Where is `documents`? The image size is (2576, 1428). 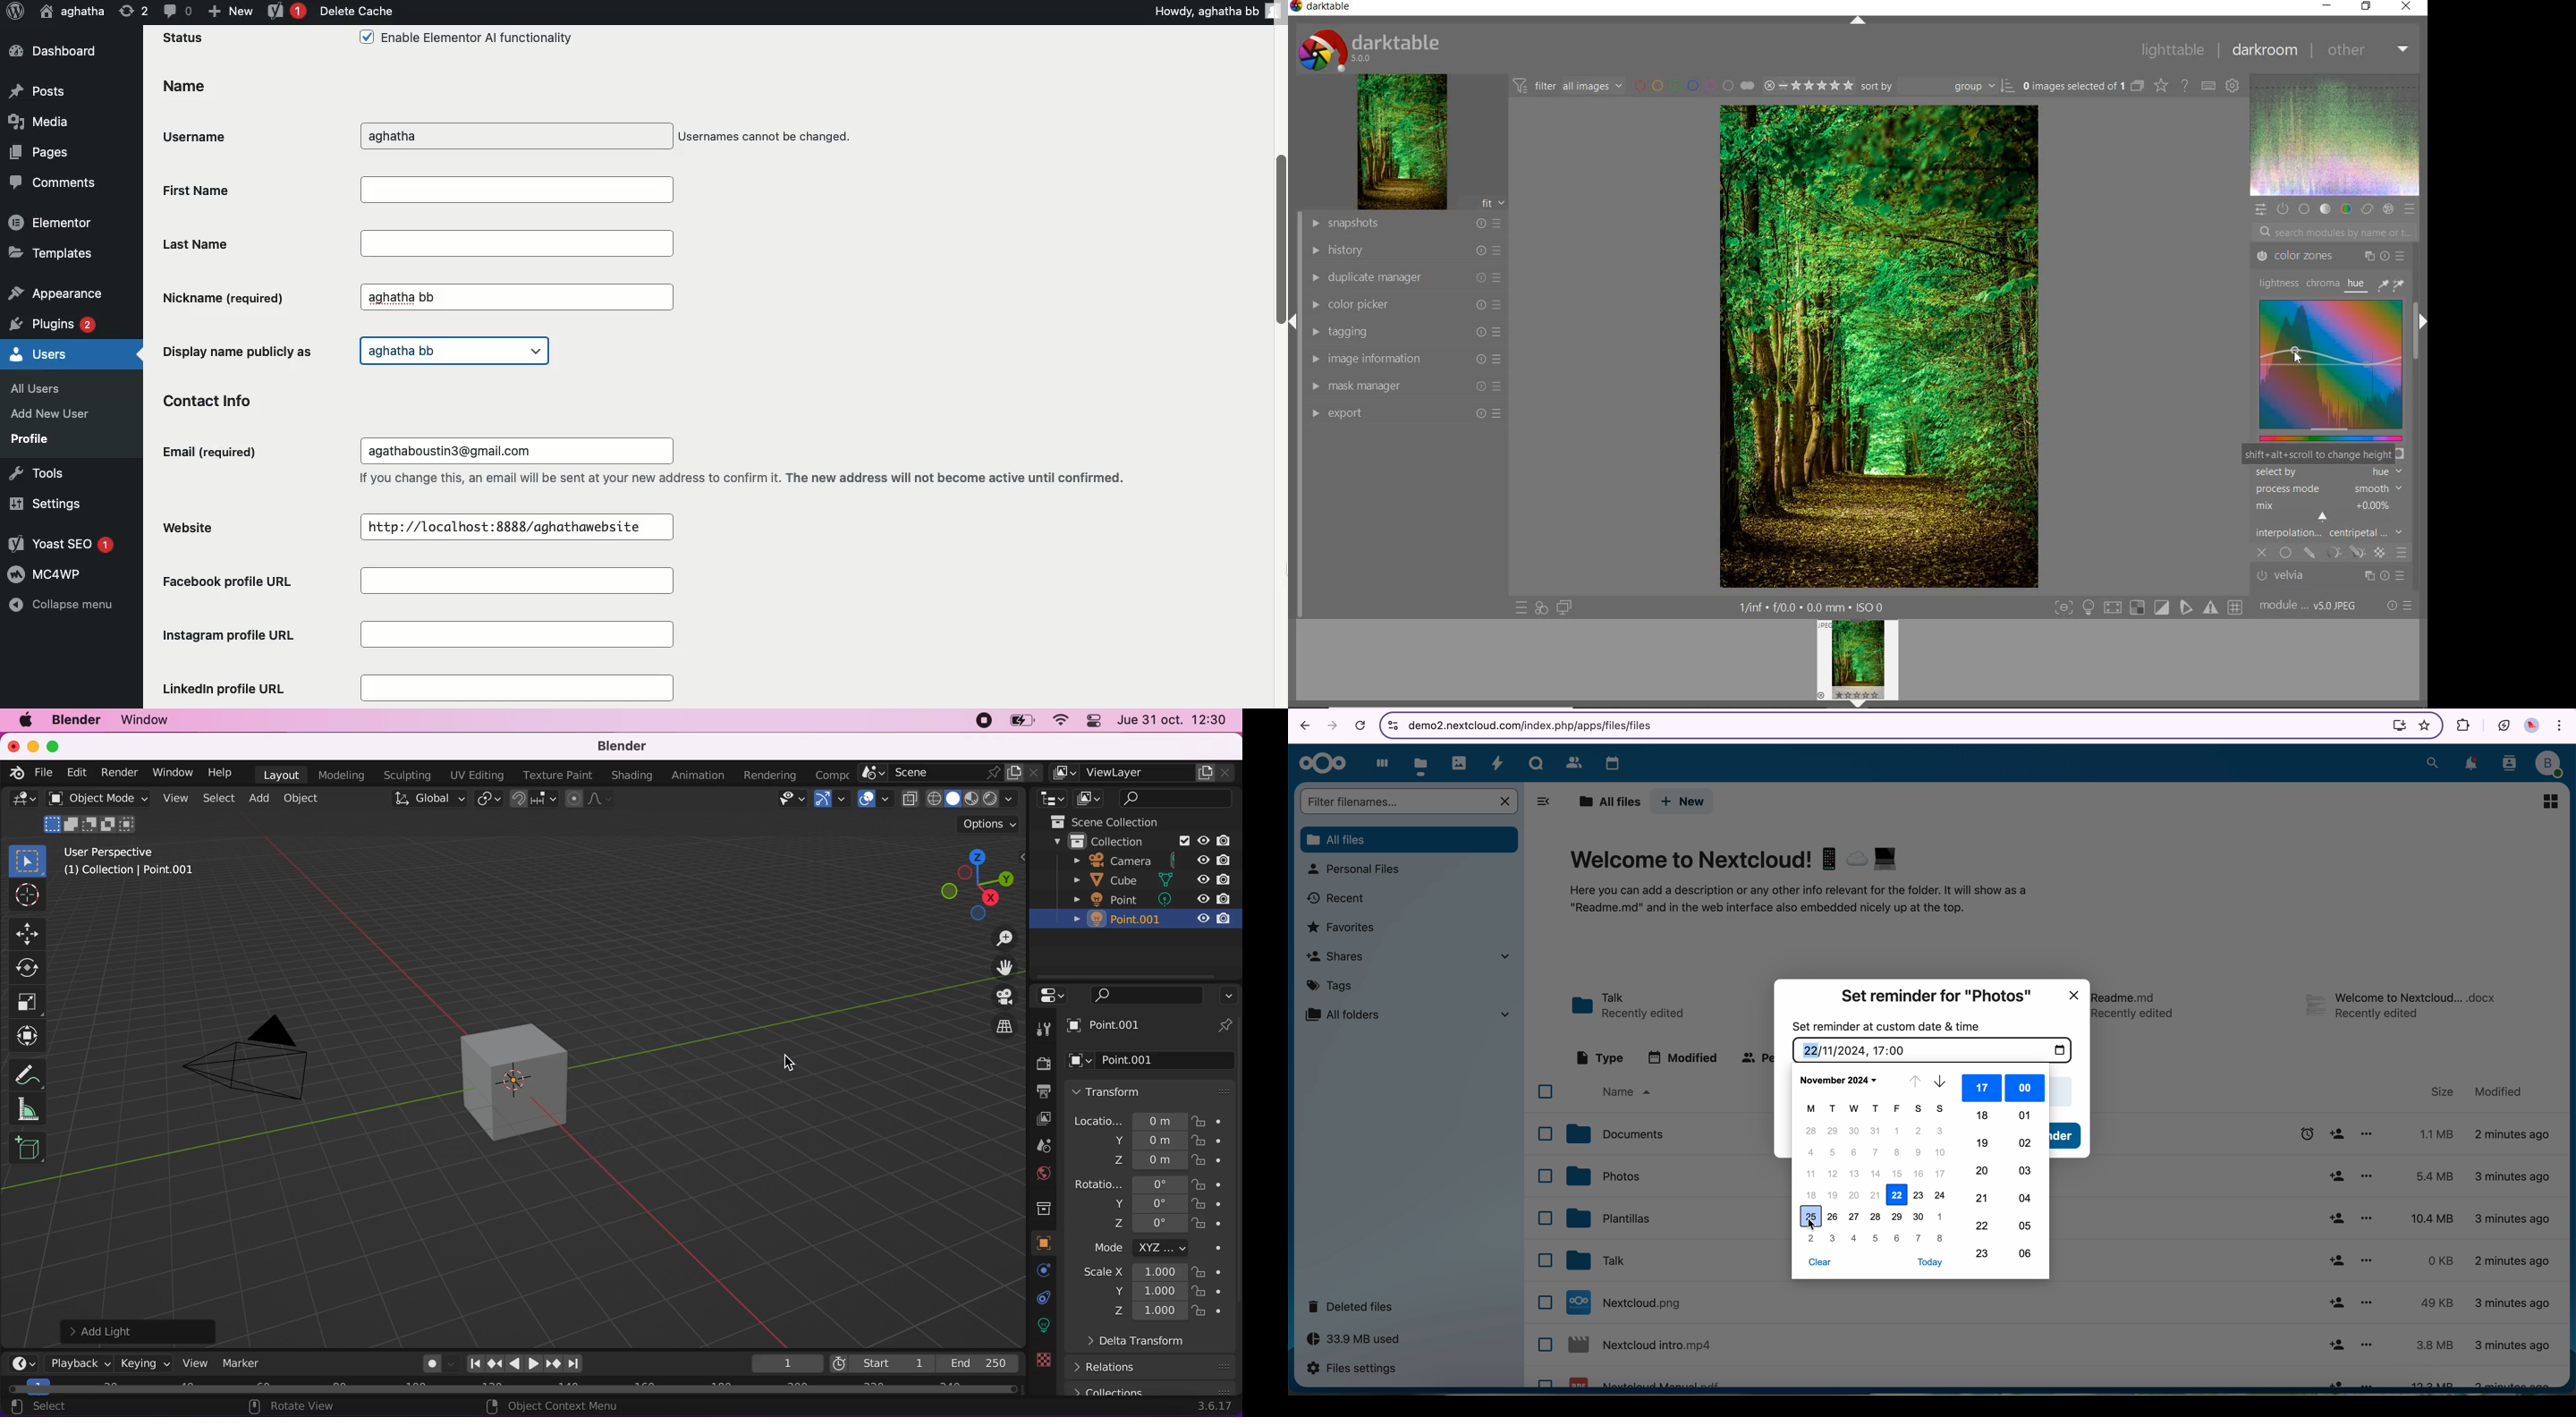 documents is located at coordinates (1617, 1135).